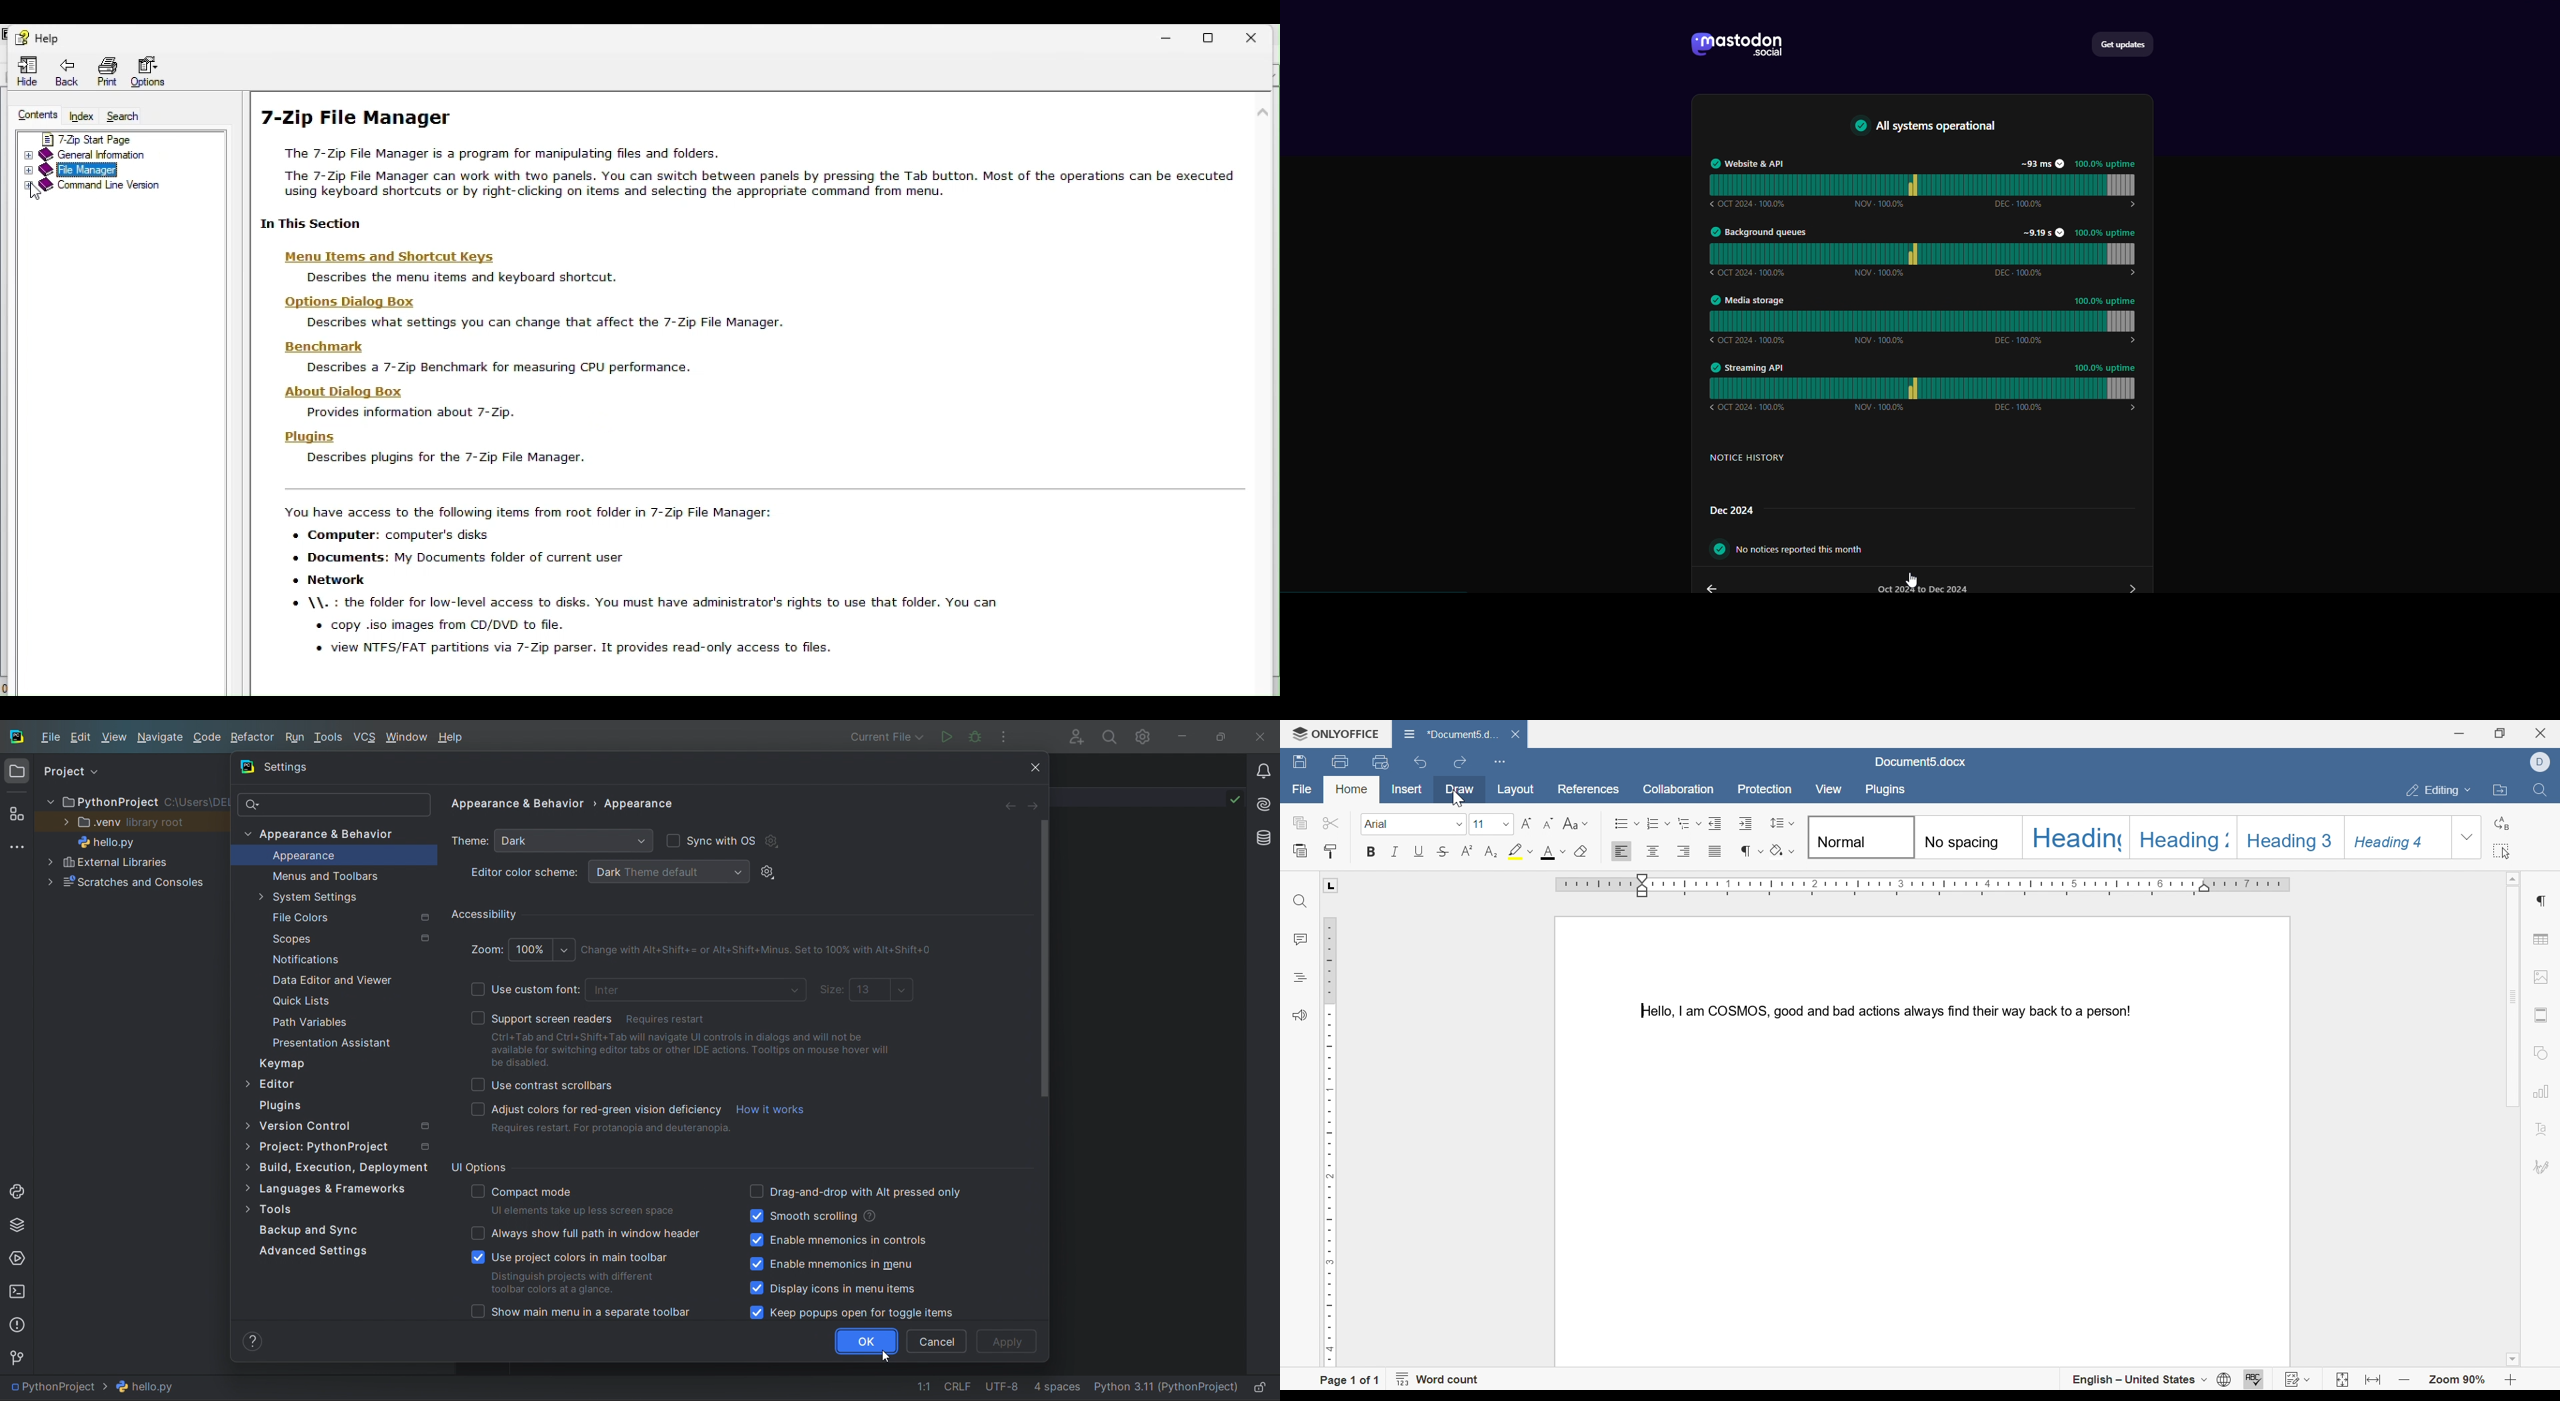  Describe the element at coordinates (1623, 823) in the screenshot. I see `bullets` at that location.